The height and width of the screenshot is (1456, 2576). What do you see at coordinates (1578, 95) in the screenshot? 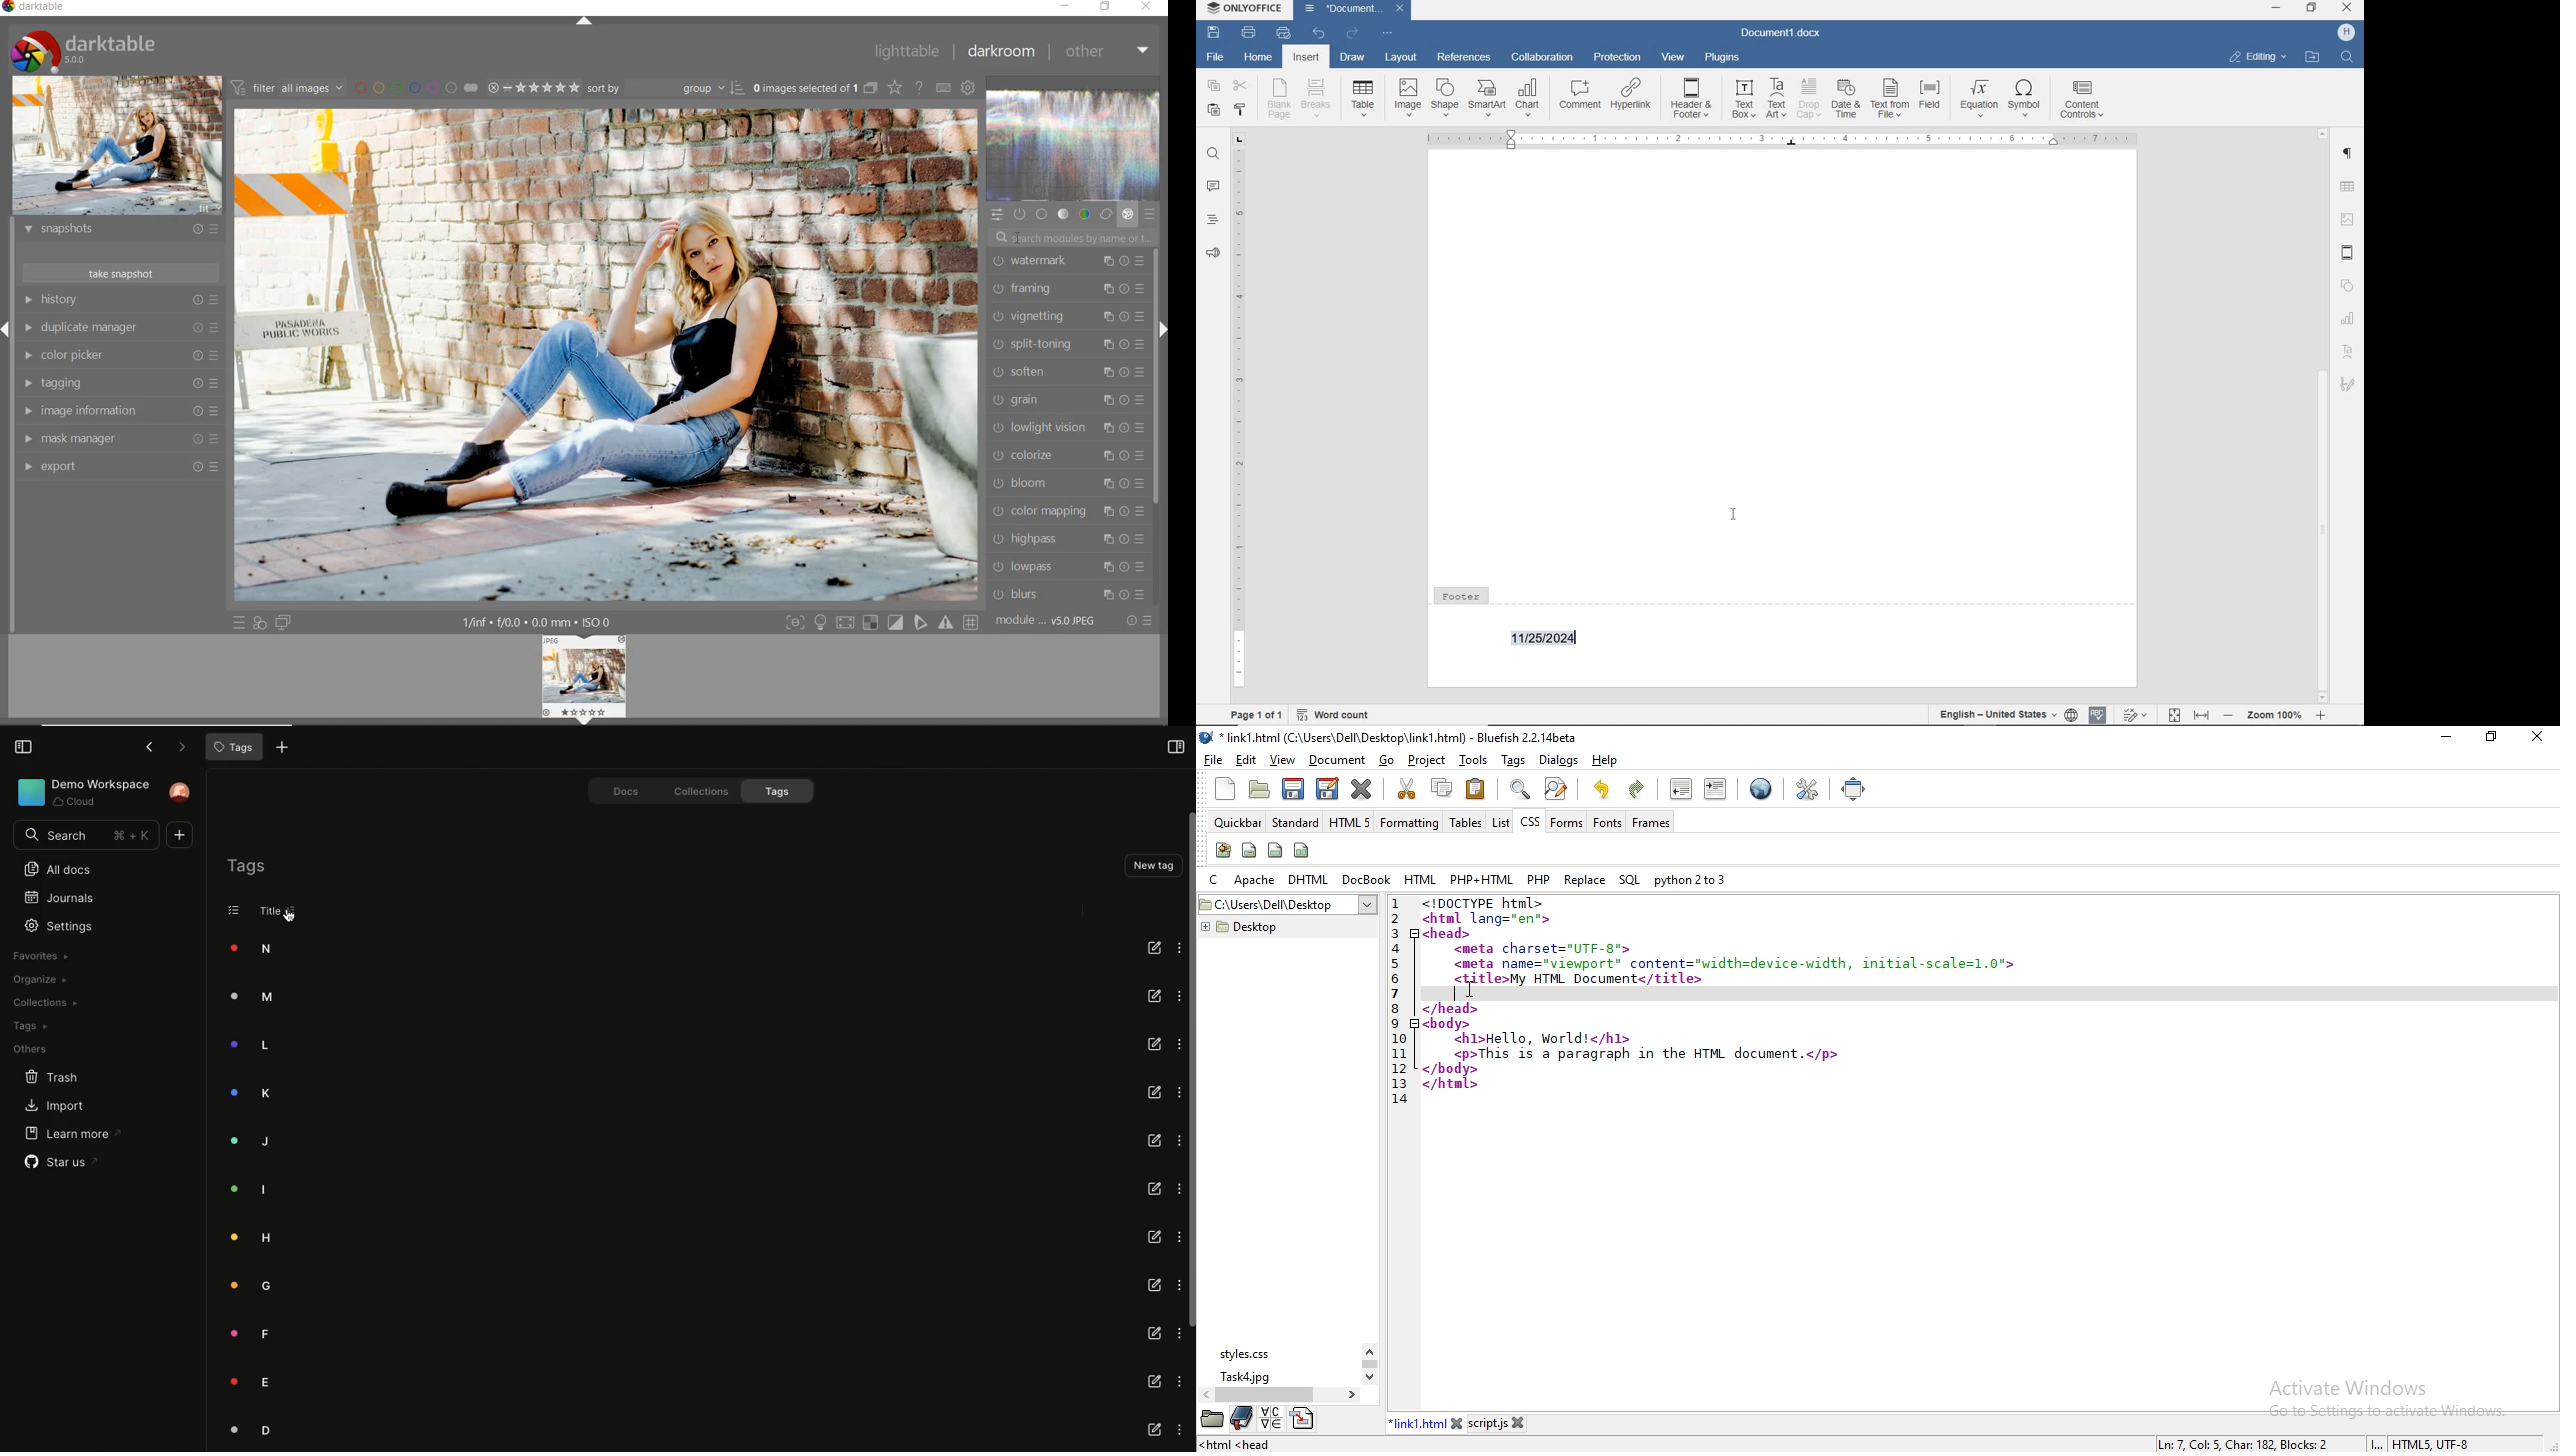
I see `comment` at bounding box center [1578, 95].